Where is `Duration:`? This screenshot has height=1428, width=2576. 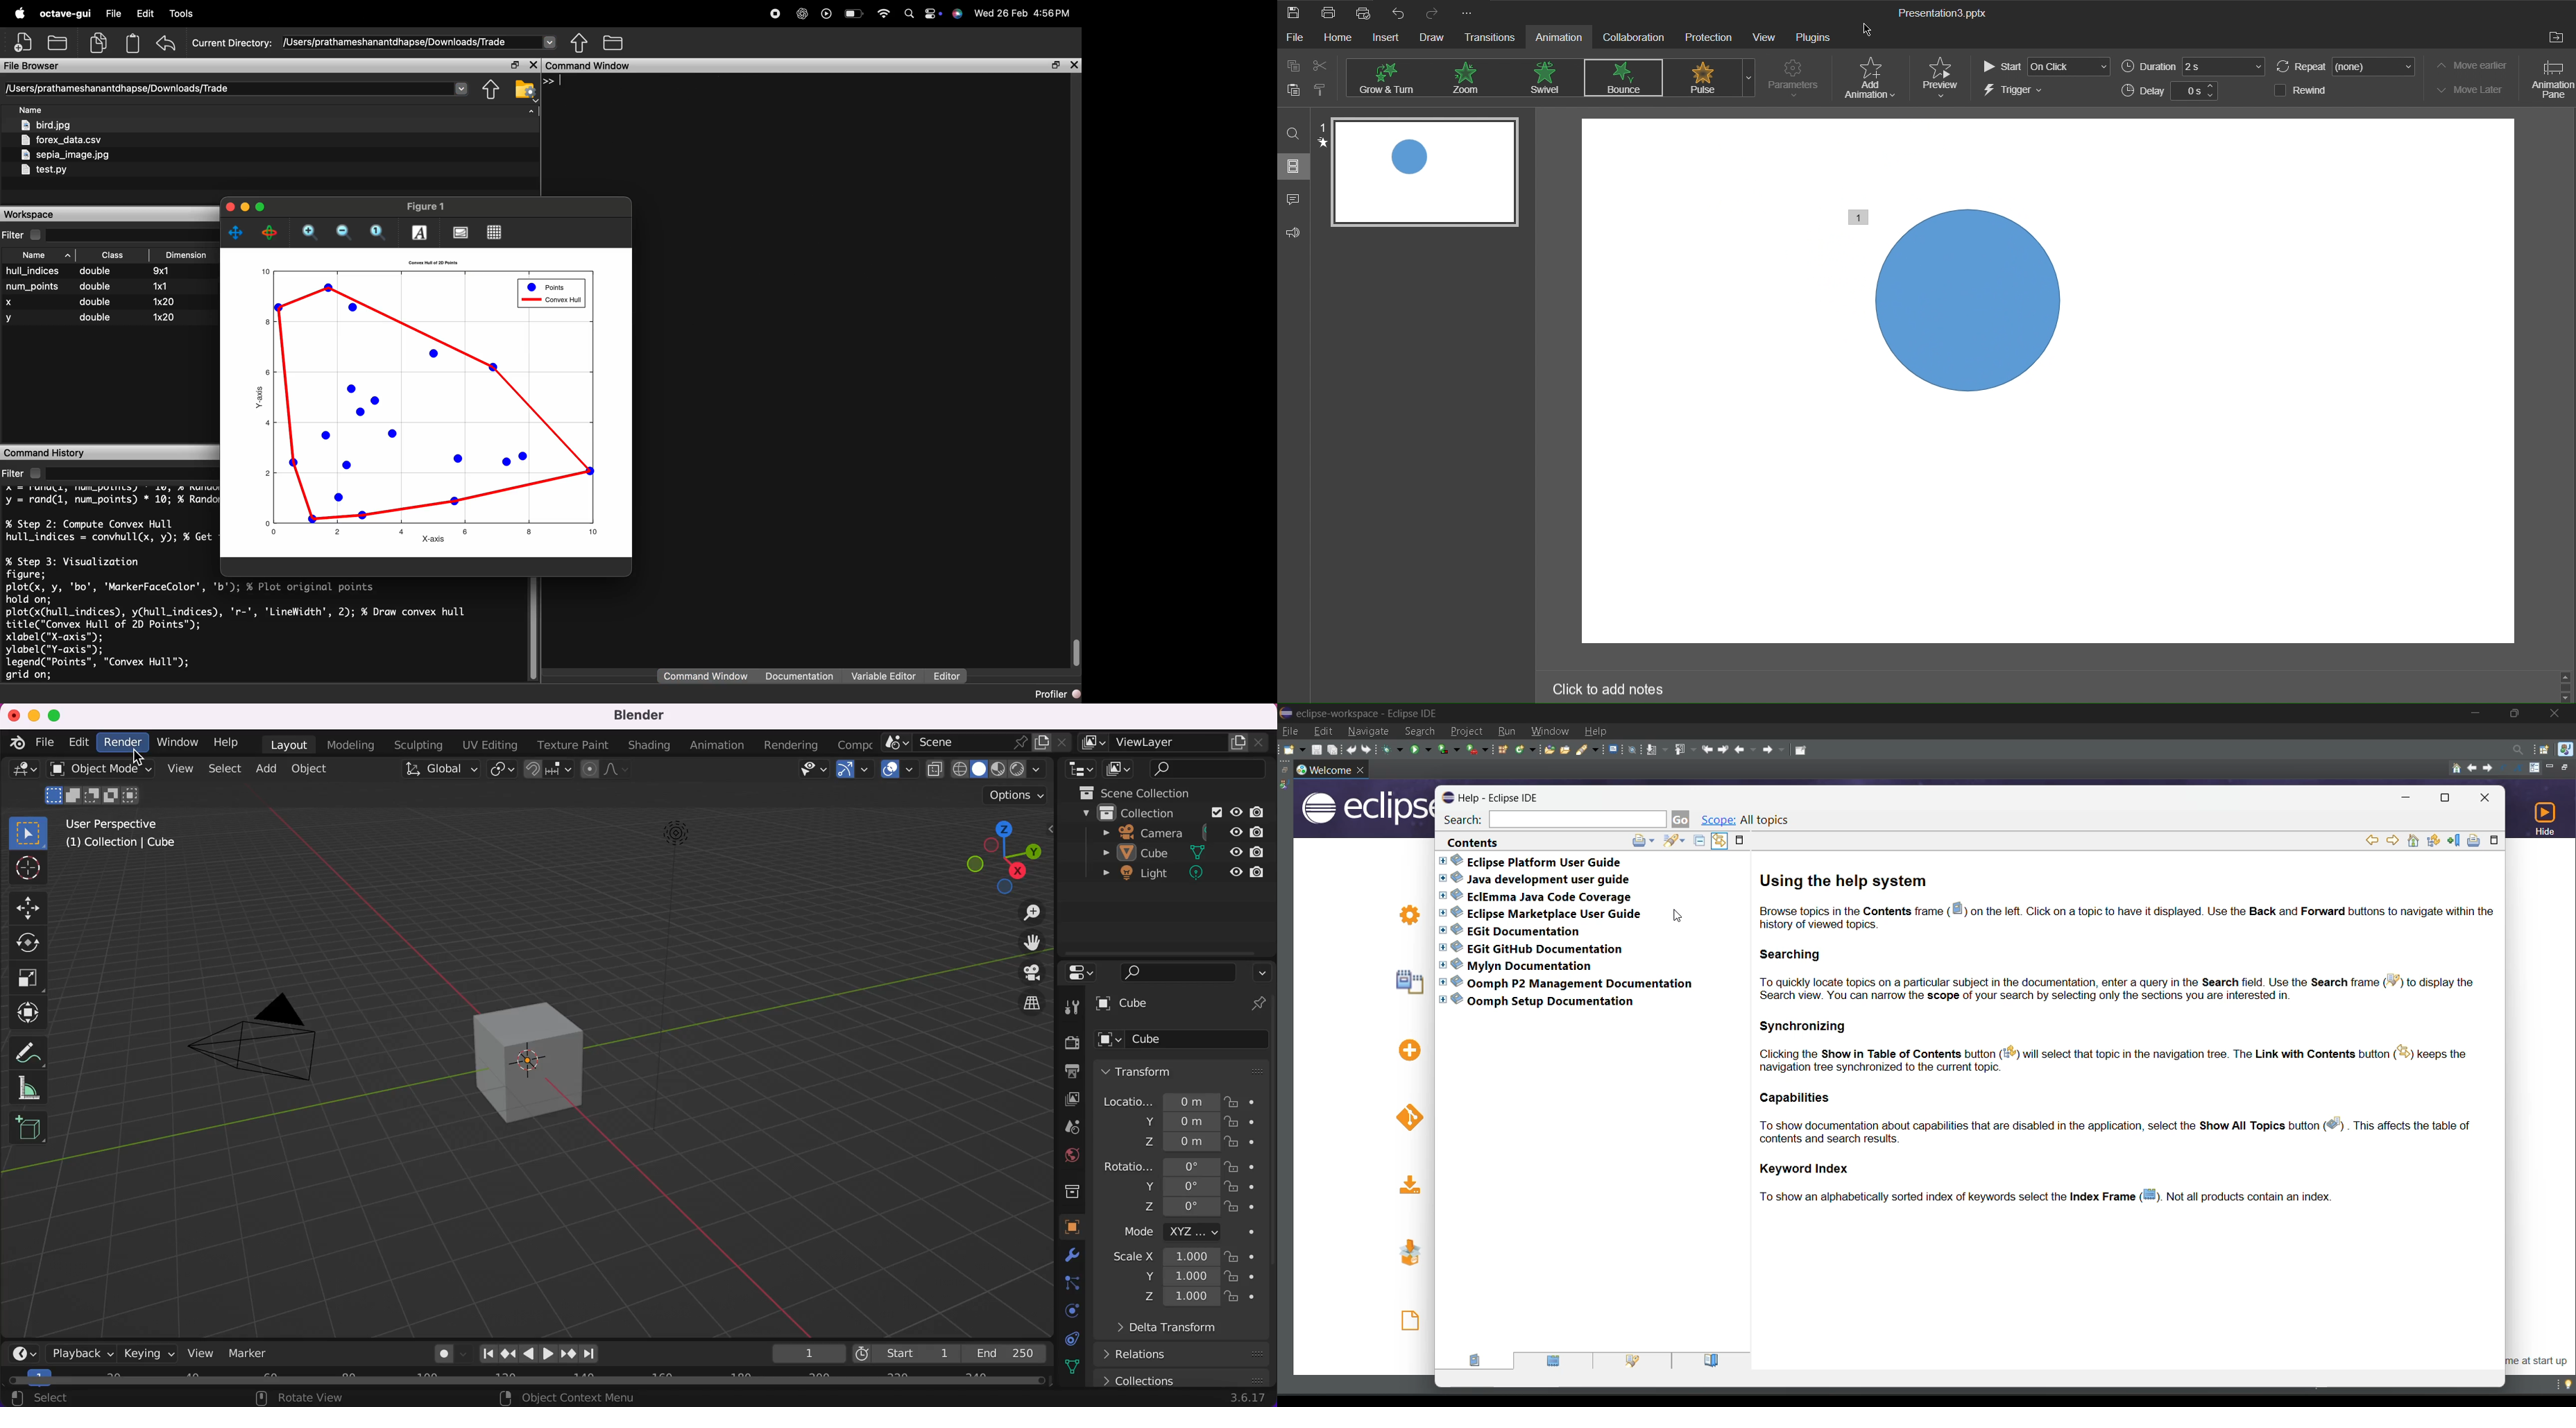 Duration: is located at coordinates (2148, 67).